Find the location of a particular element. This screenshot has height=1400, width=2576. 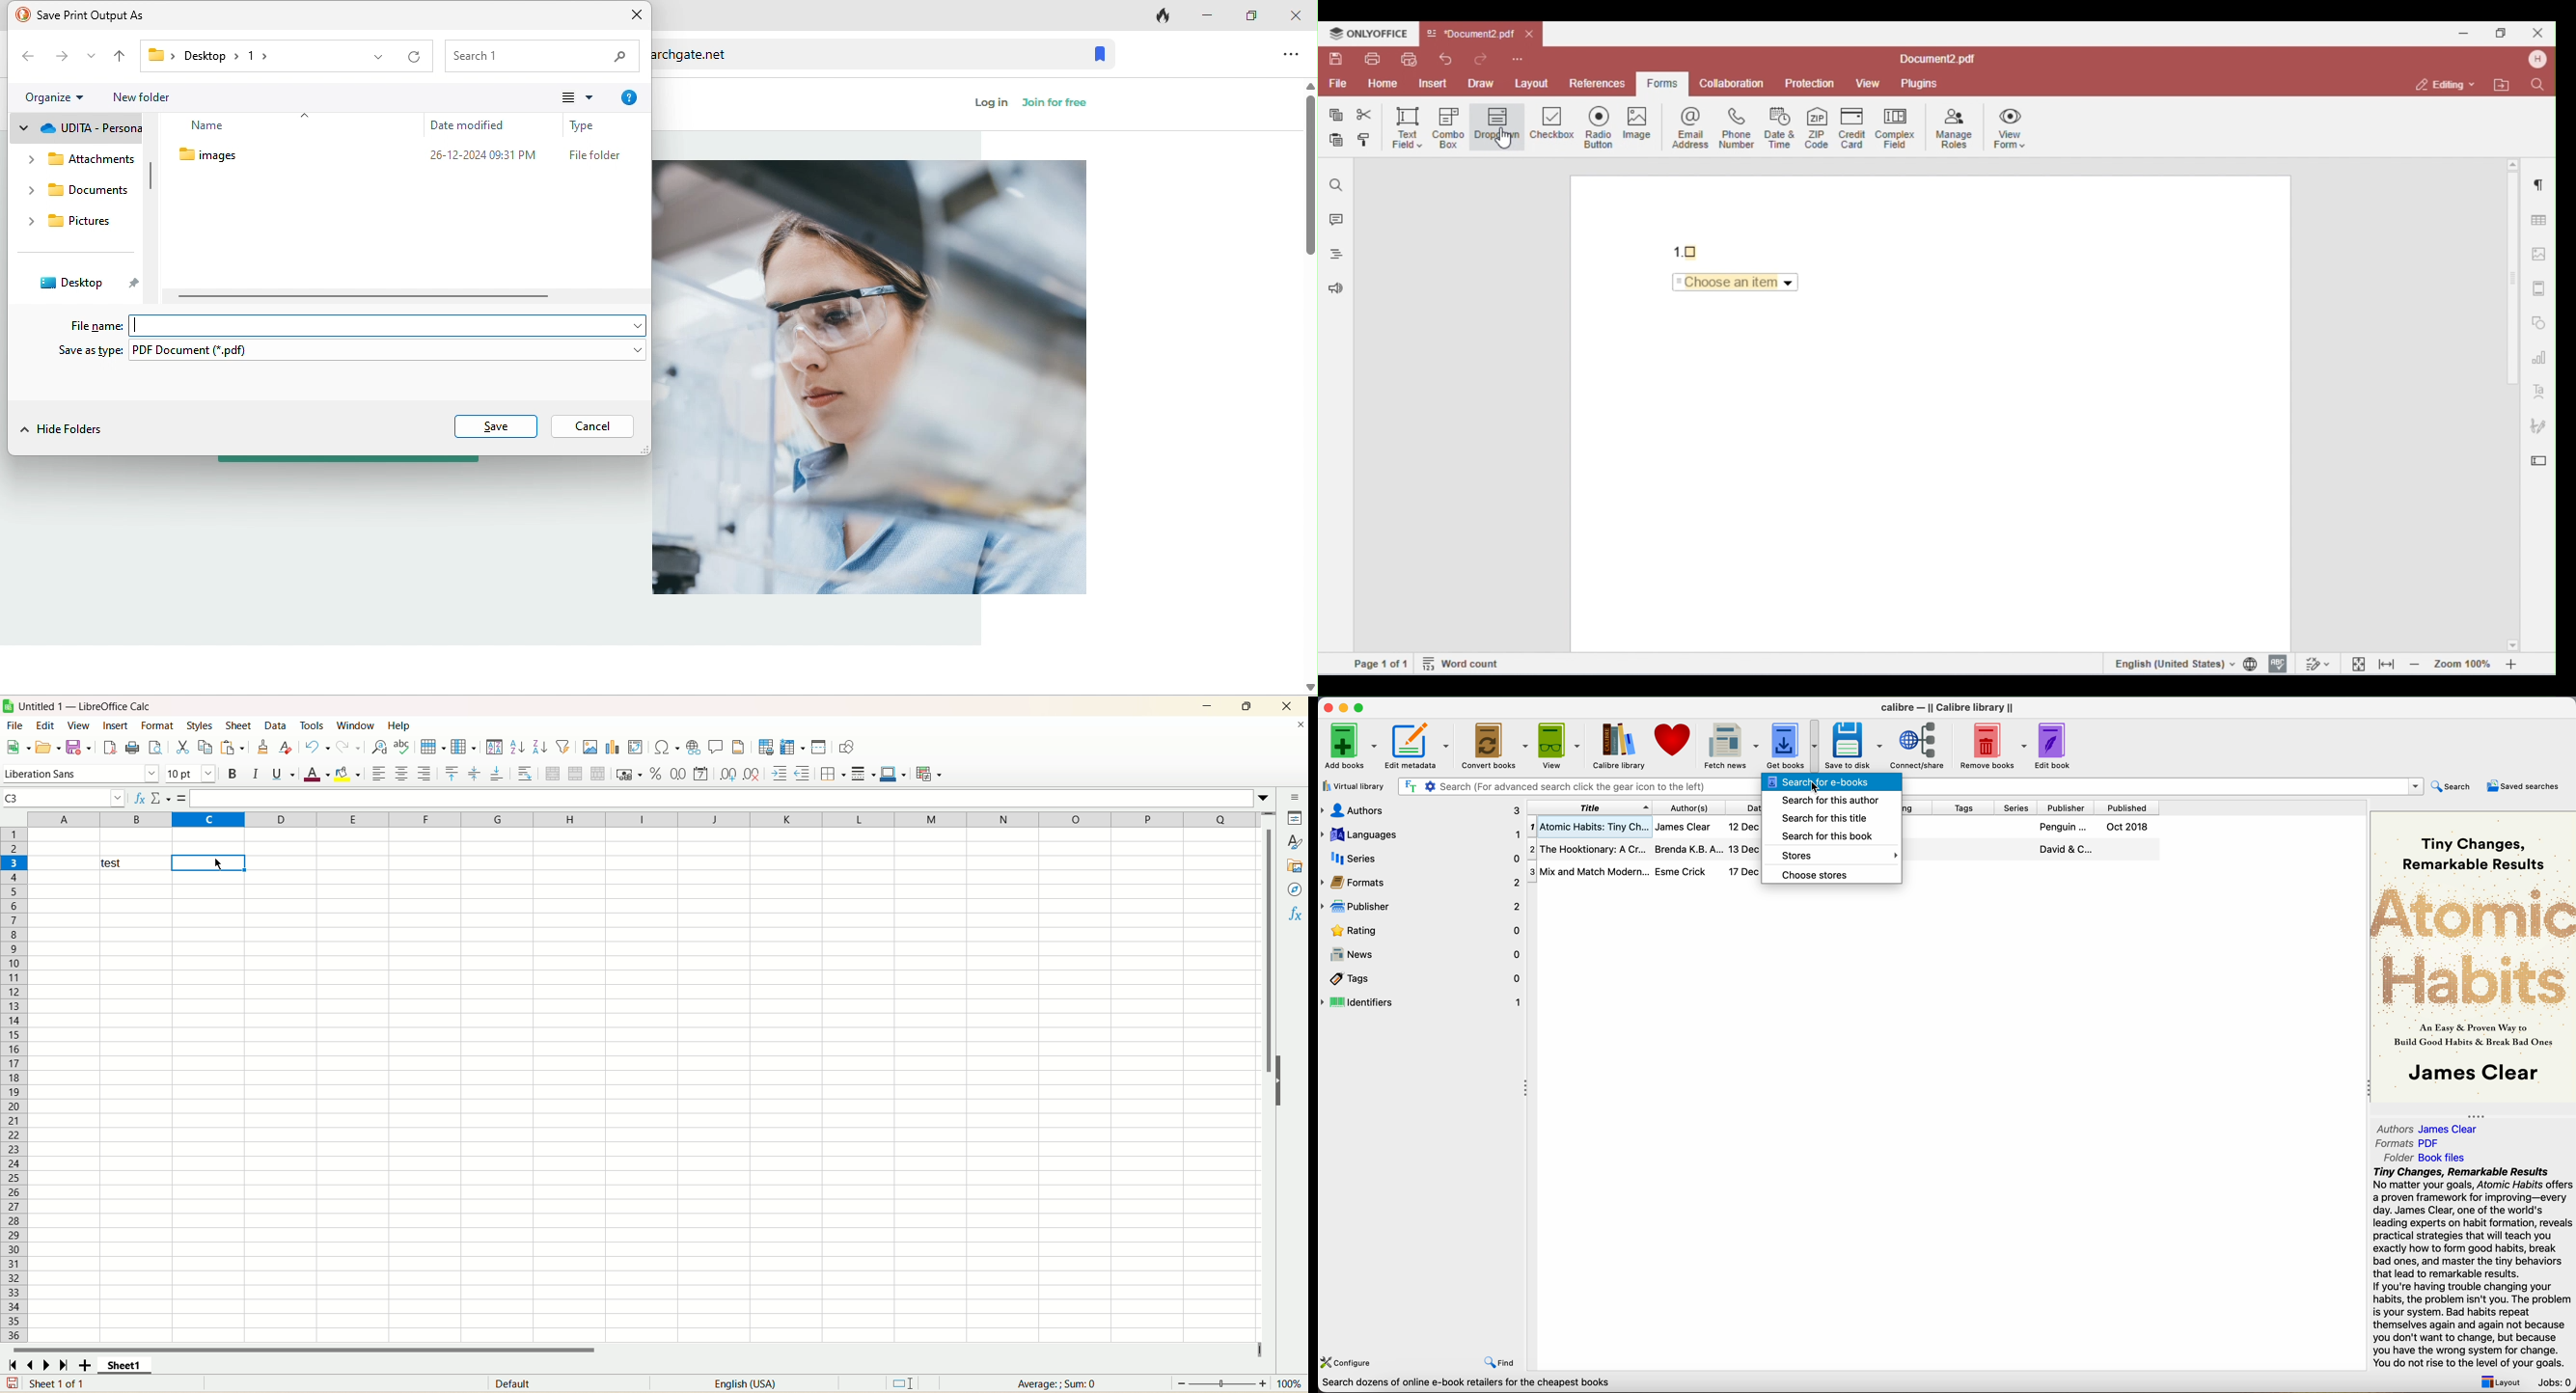

date modified is located at coordinates (484, 125).